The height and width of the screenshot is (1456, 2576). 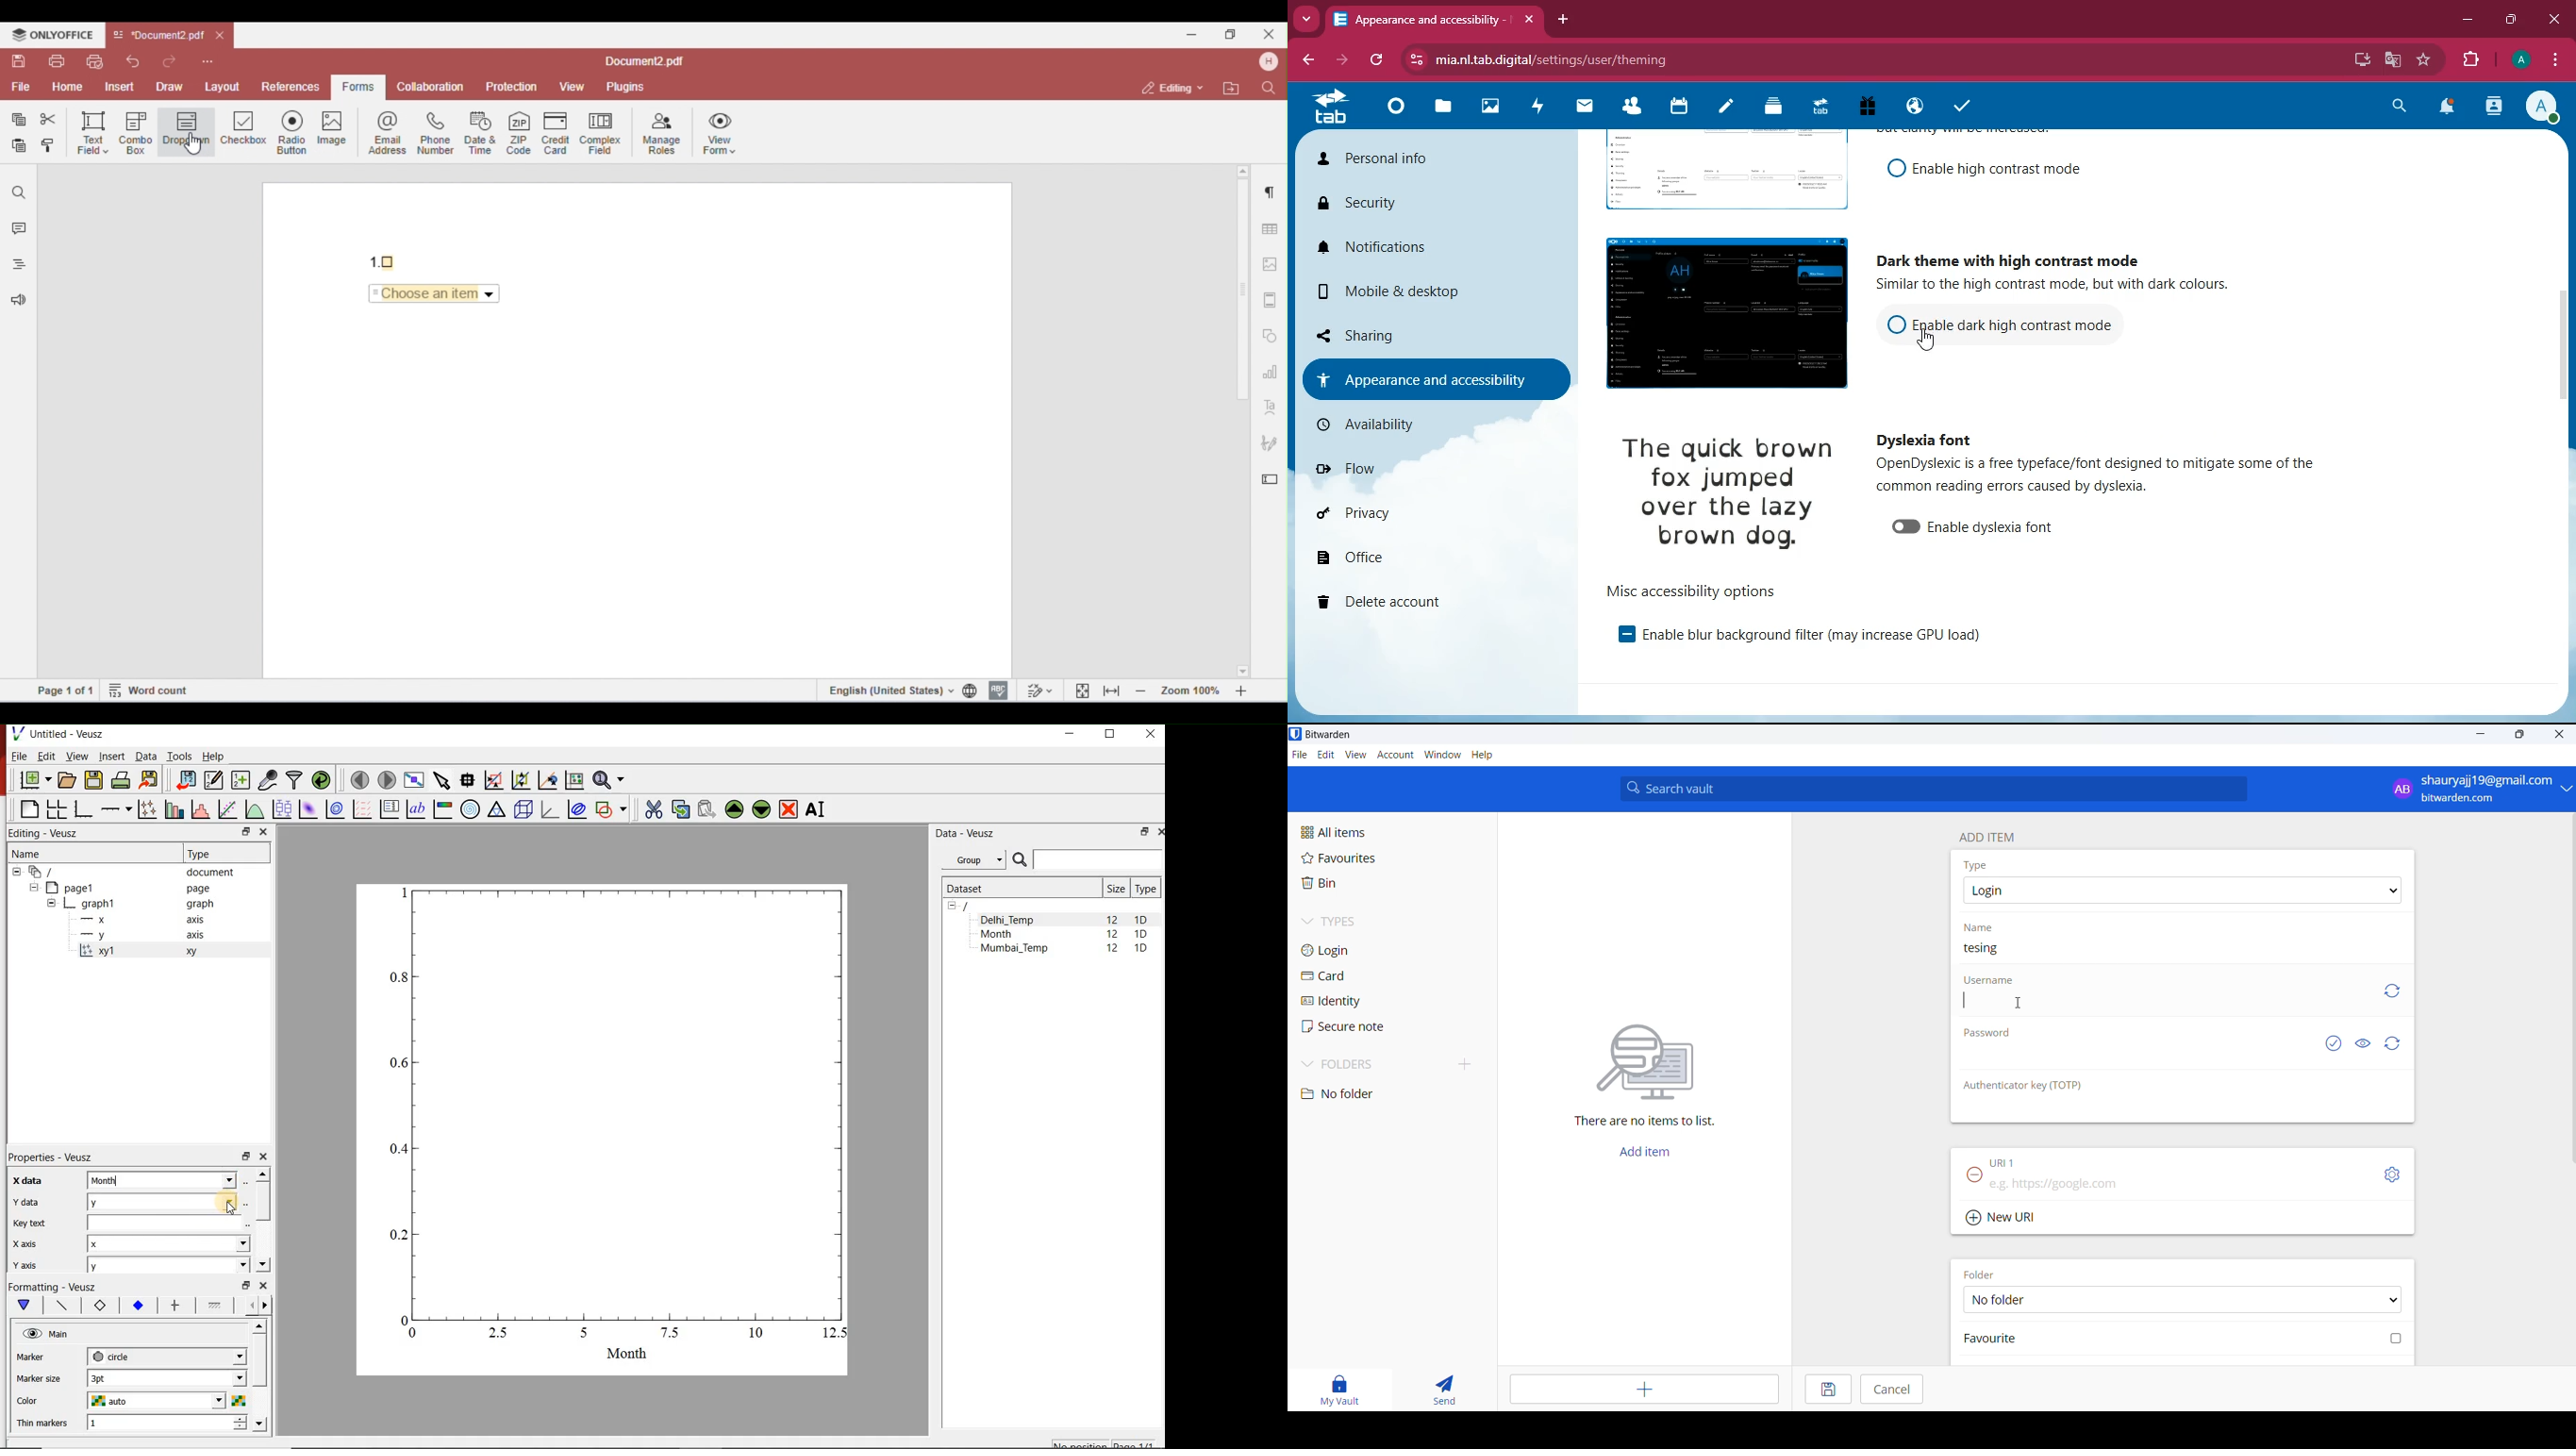 I want to click on files, so click(x=1445, y=108).